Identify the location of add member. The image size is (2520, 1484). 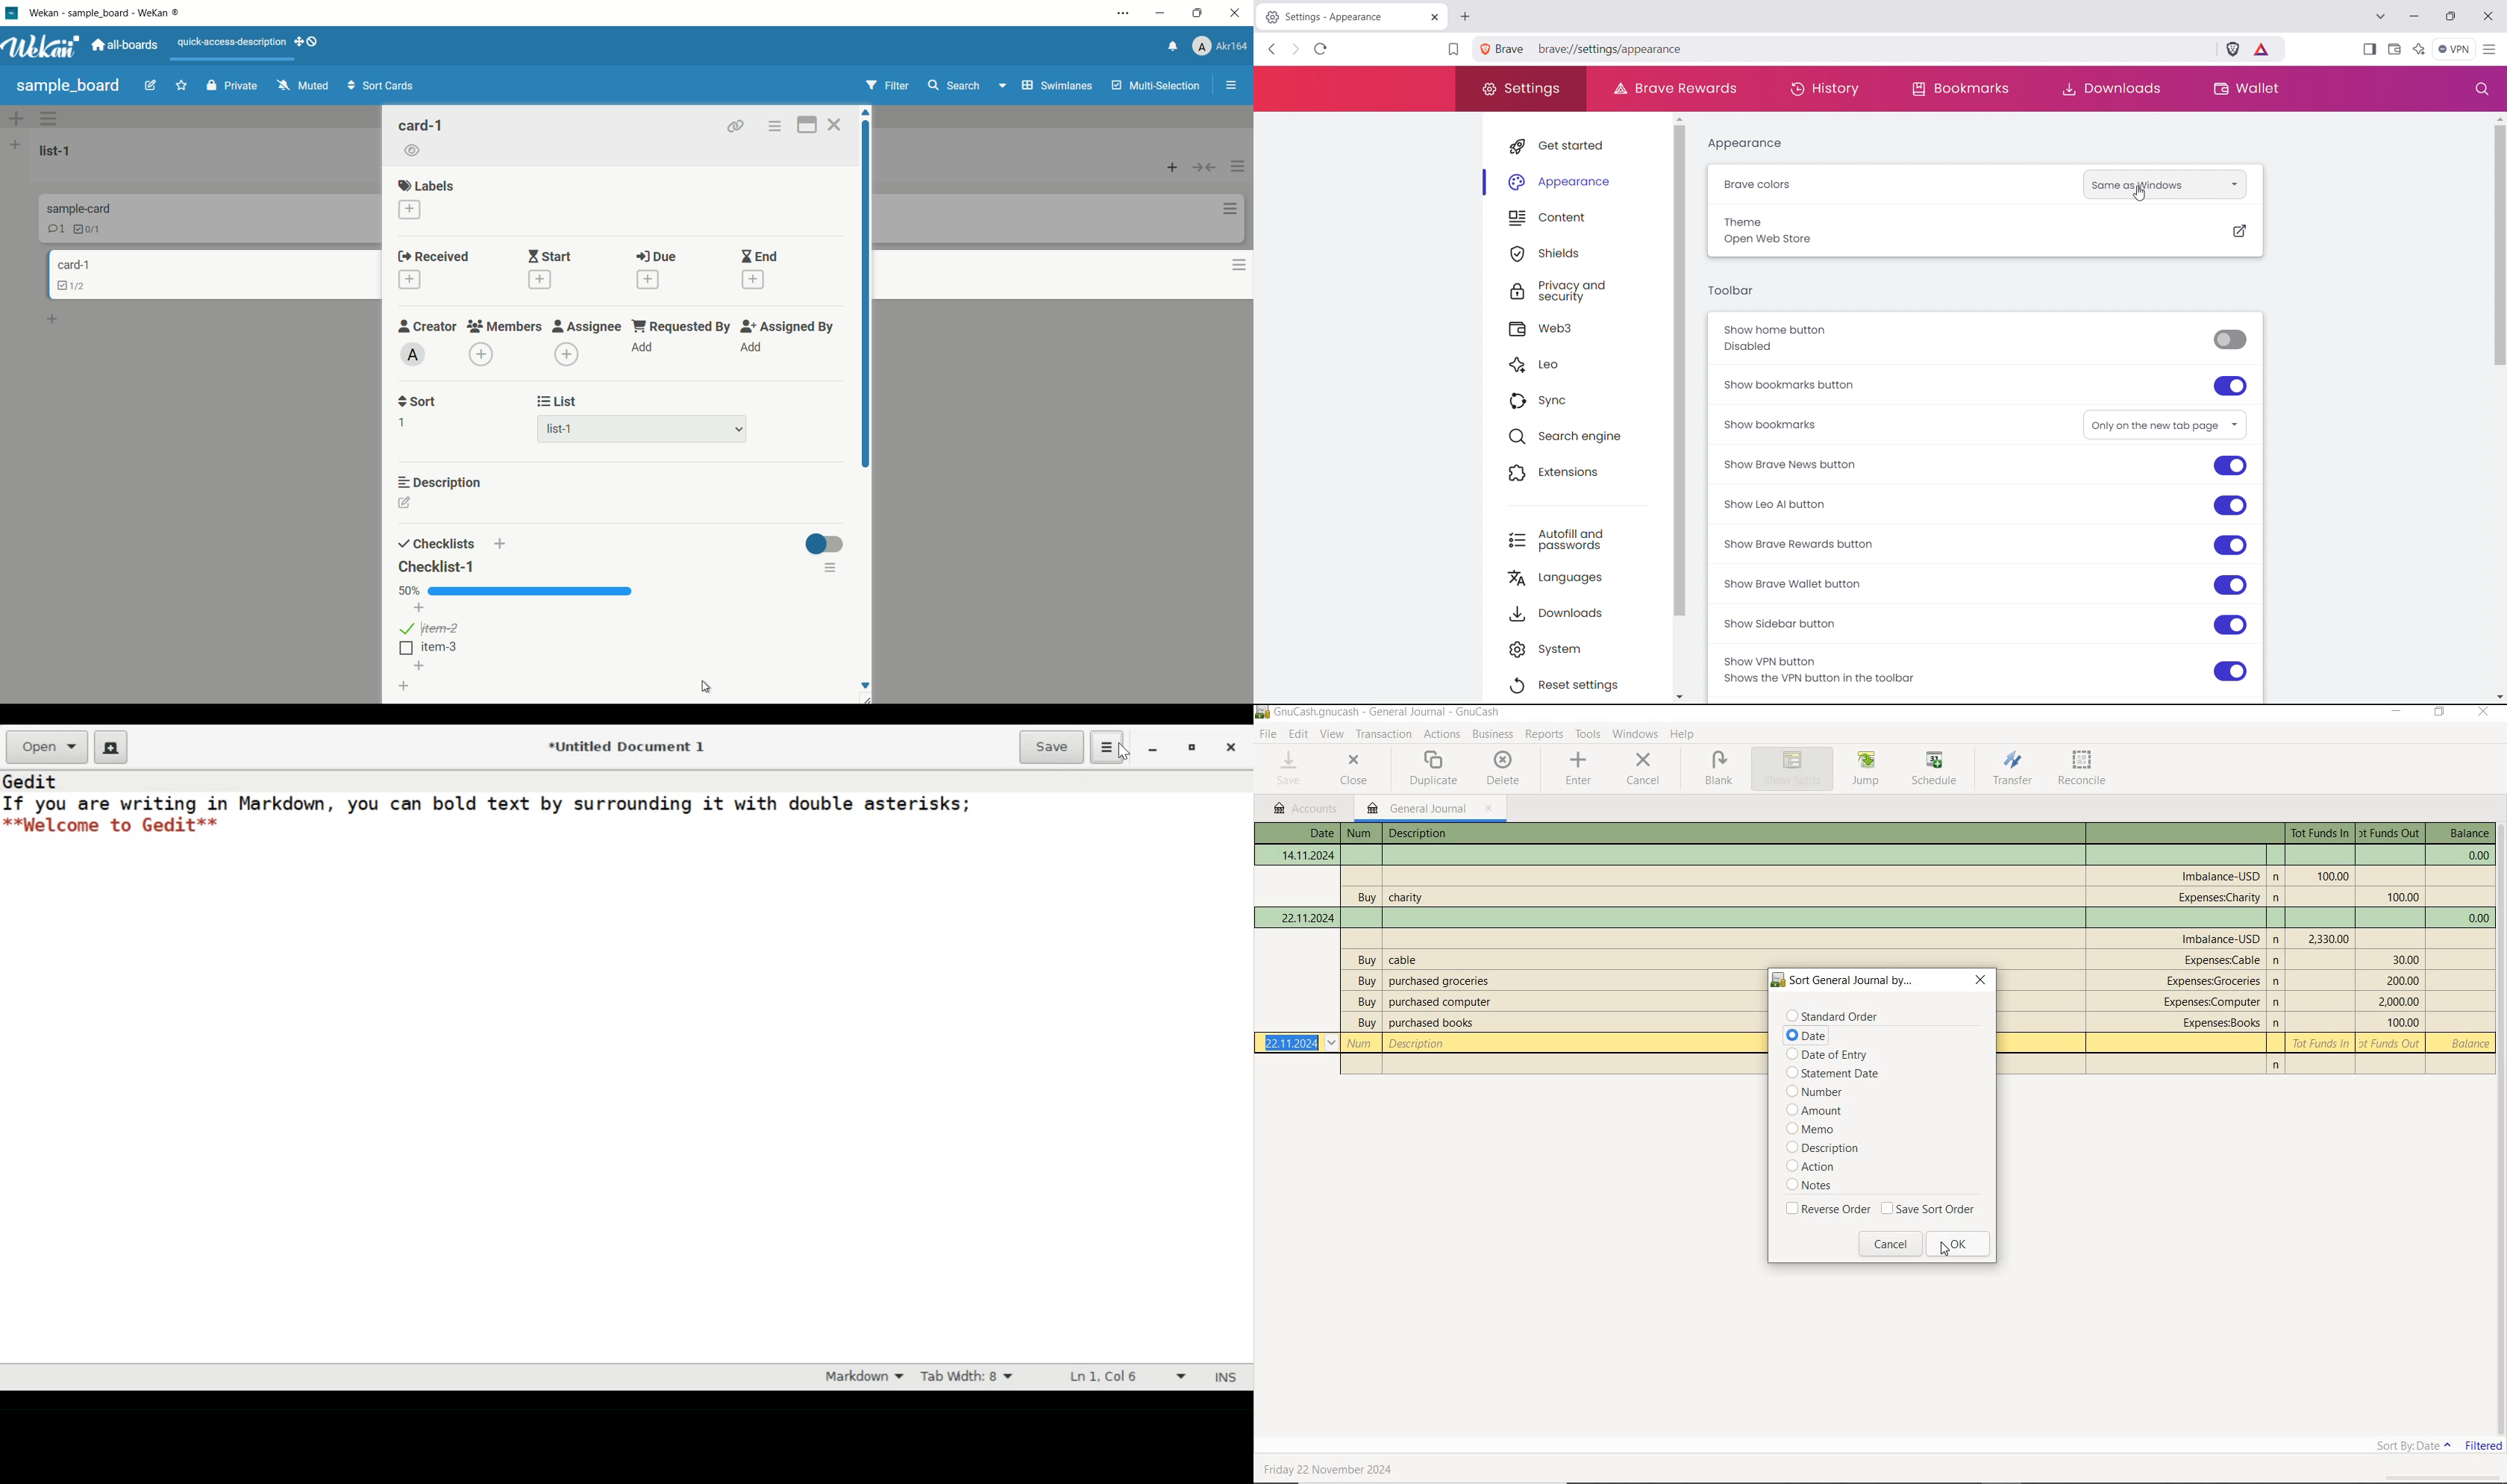
(481, 354).